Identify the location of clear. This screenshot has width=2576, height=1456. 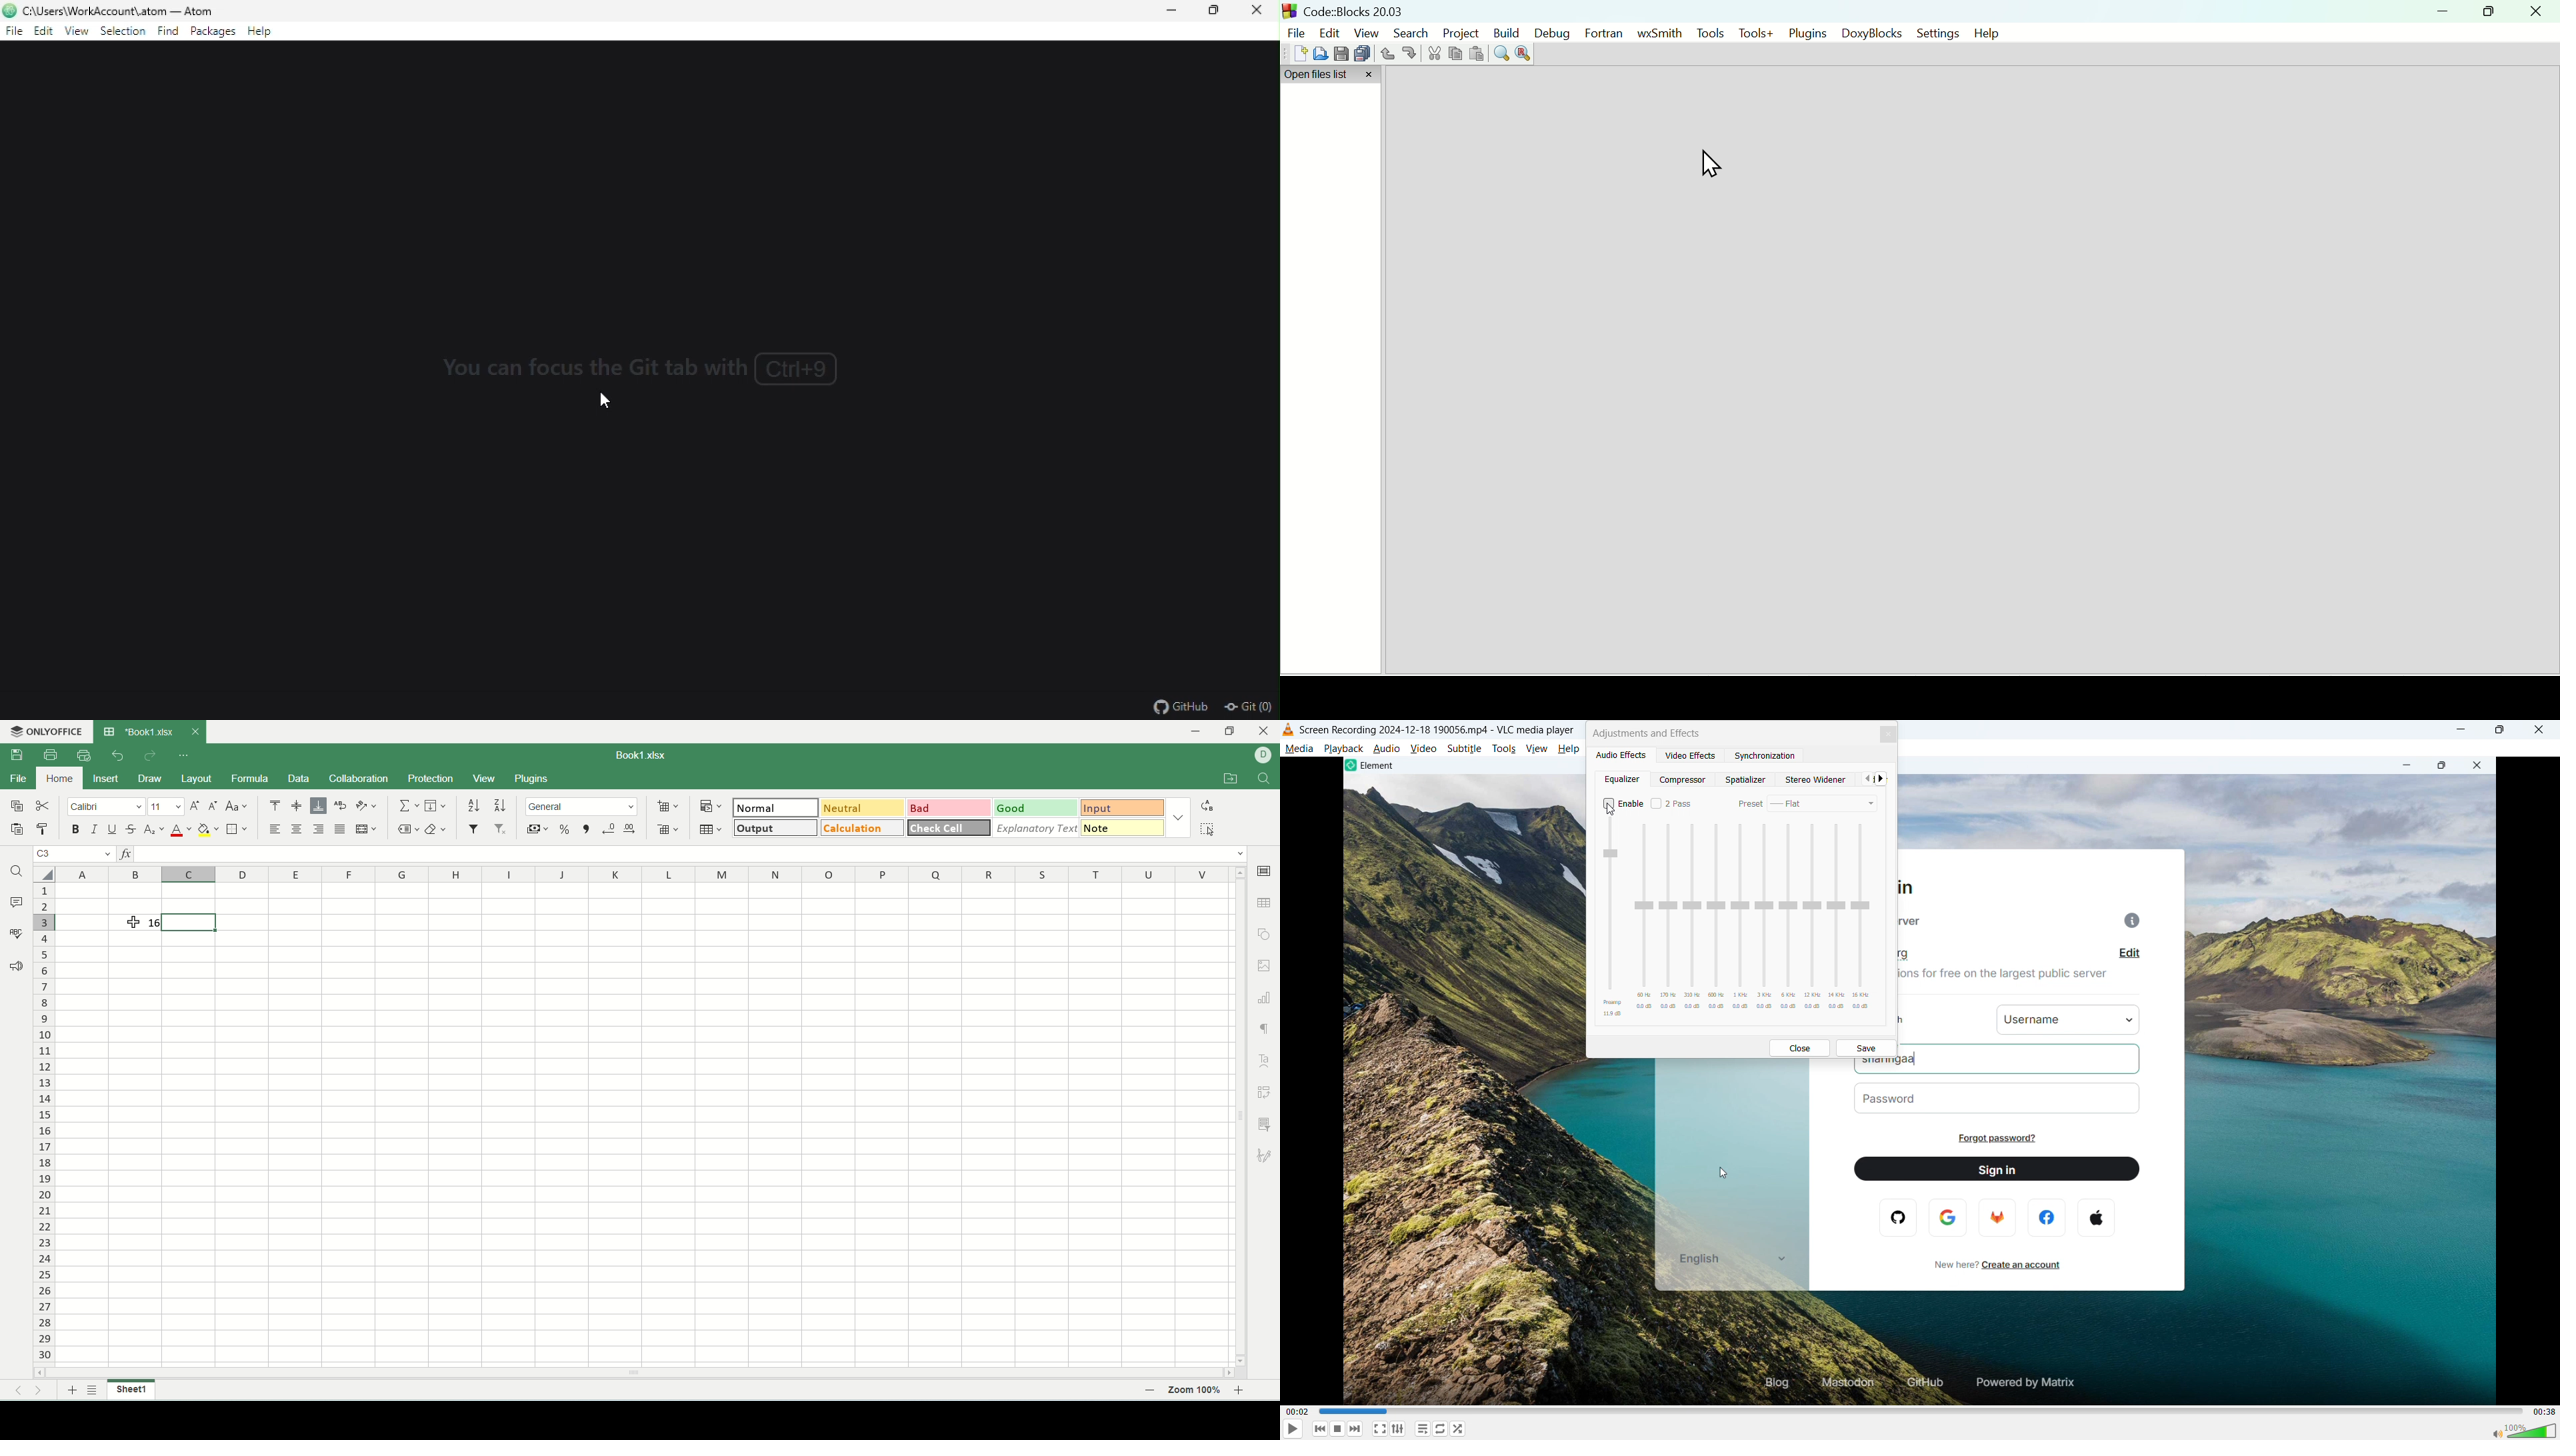
(437, 830).